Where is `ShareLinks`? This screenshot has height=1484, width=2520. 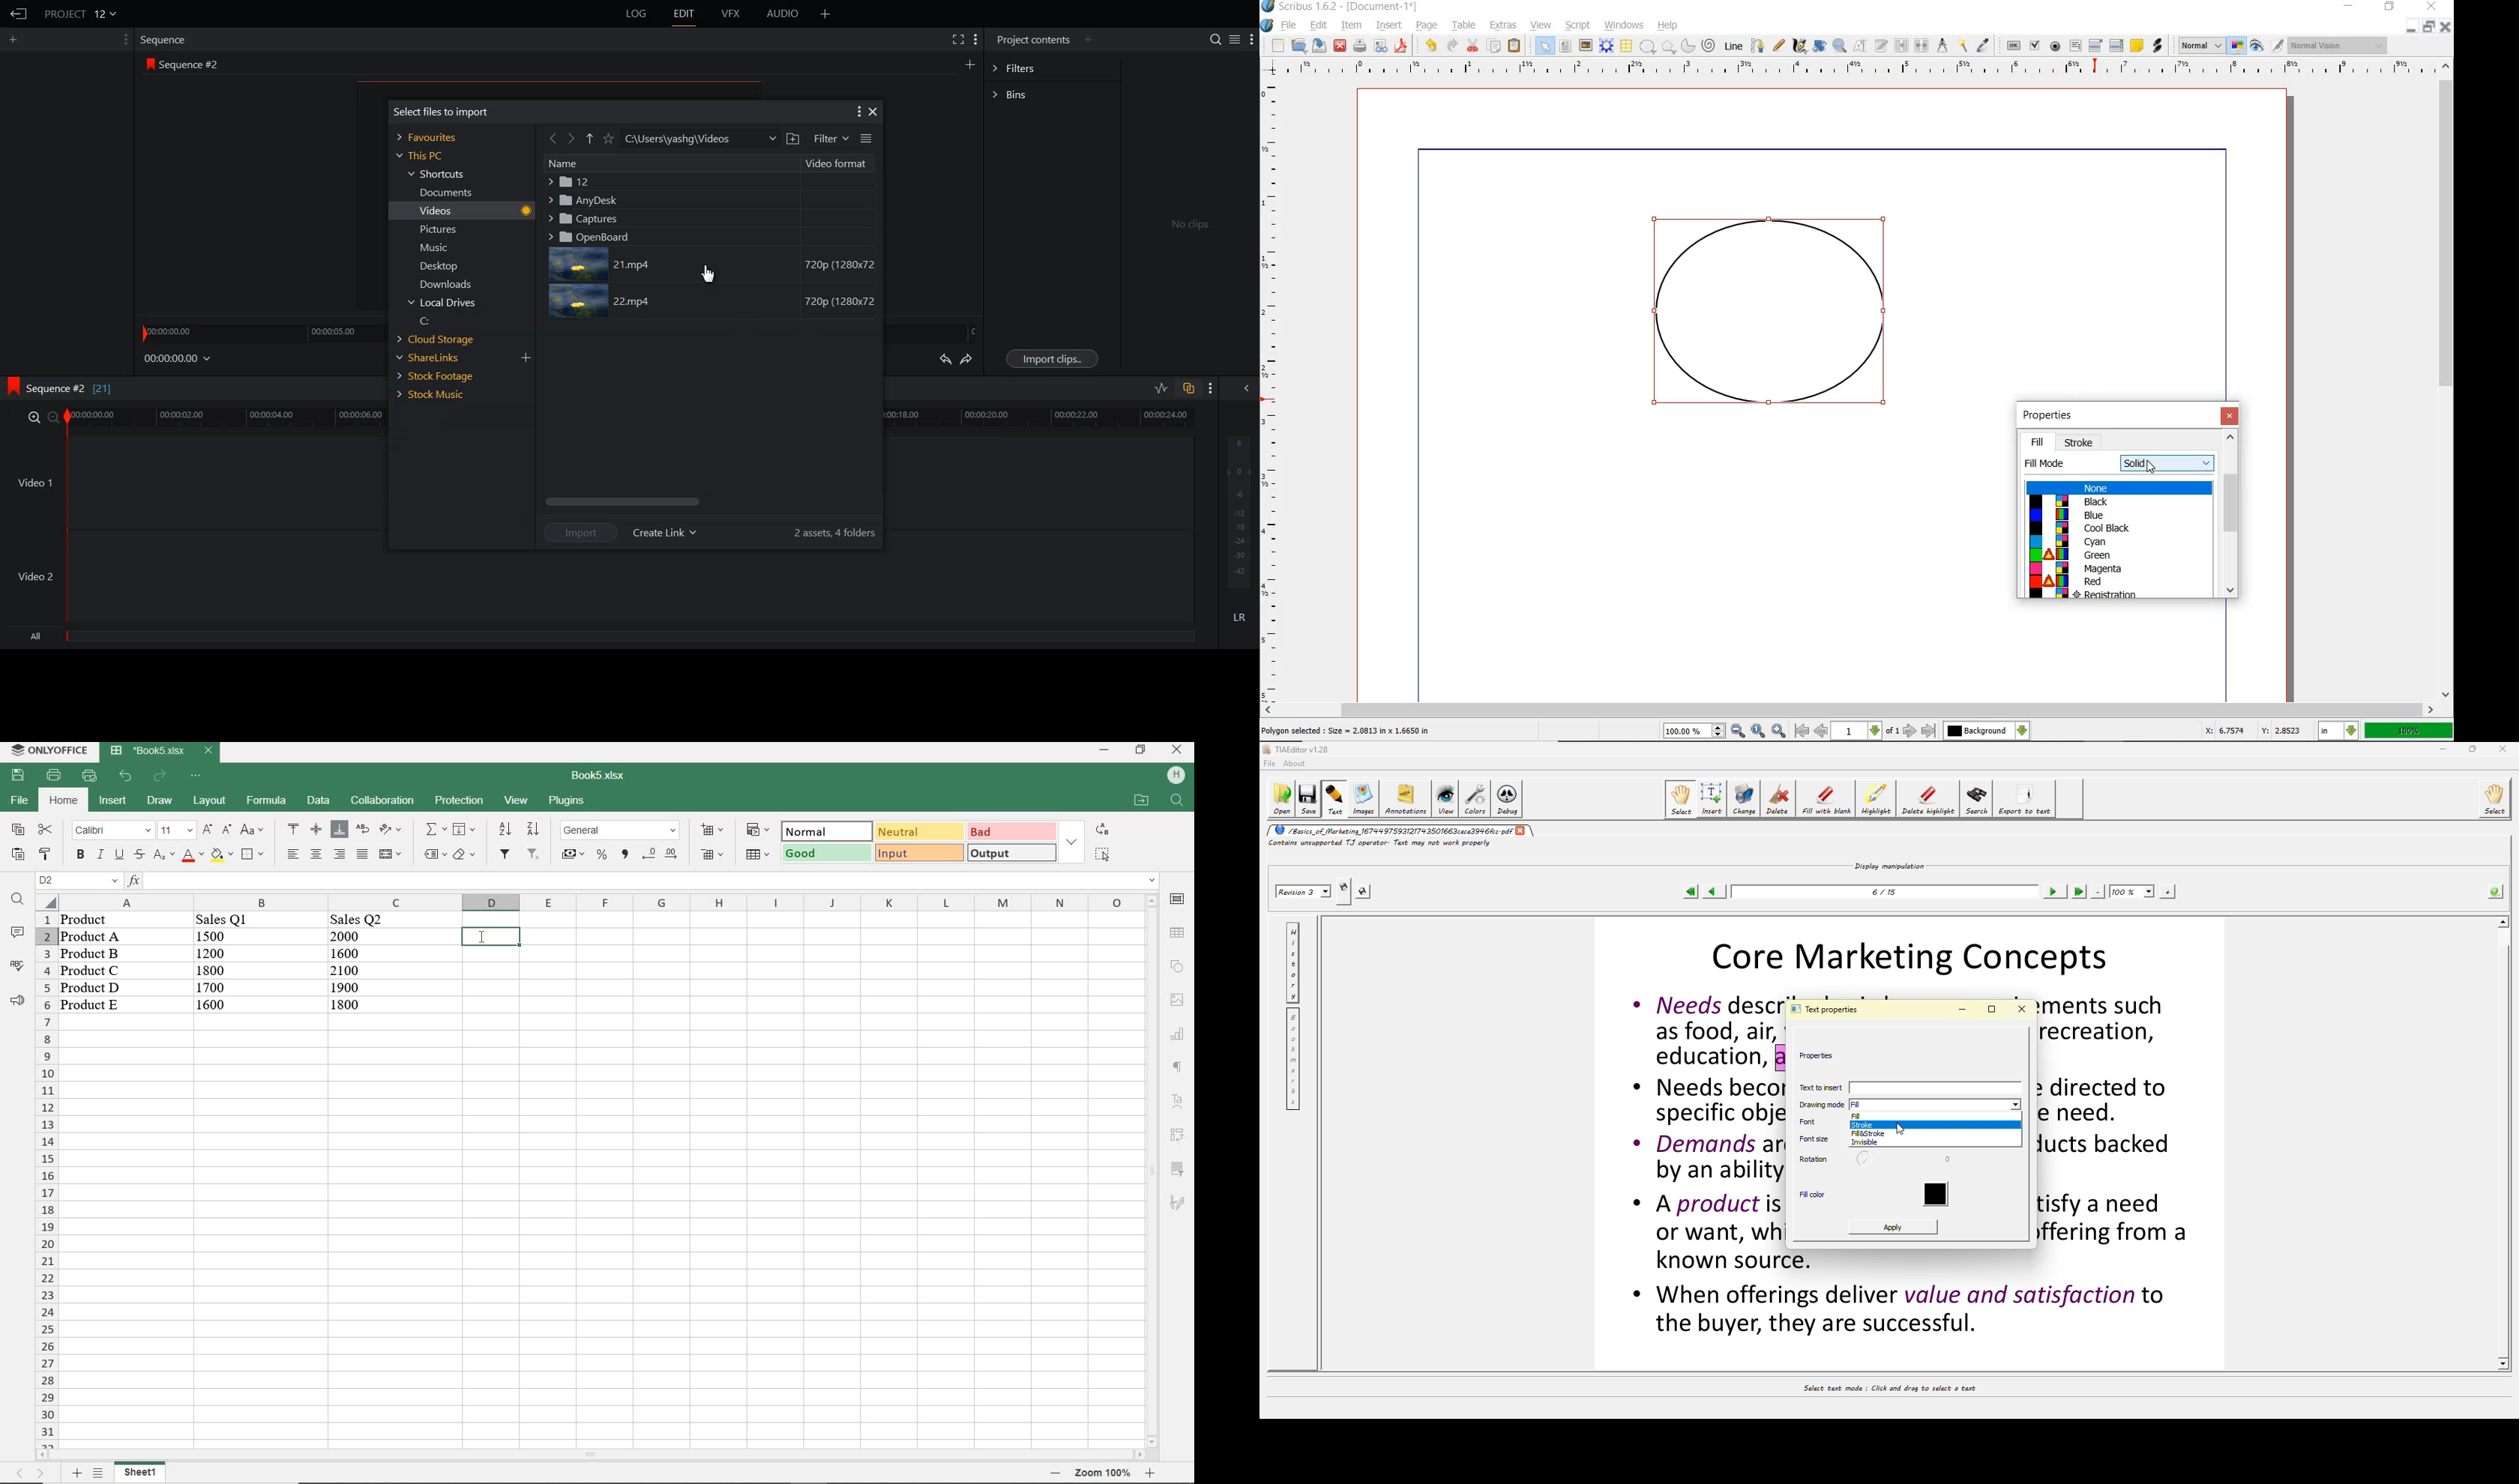 ShareLinks is located at coordinates (441, 357).